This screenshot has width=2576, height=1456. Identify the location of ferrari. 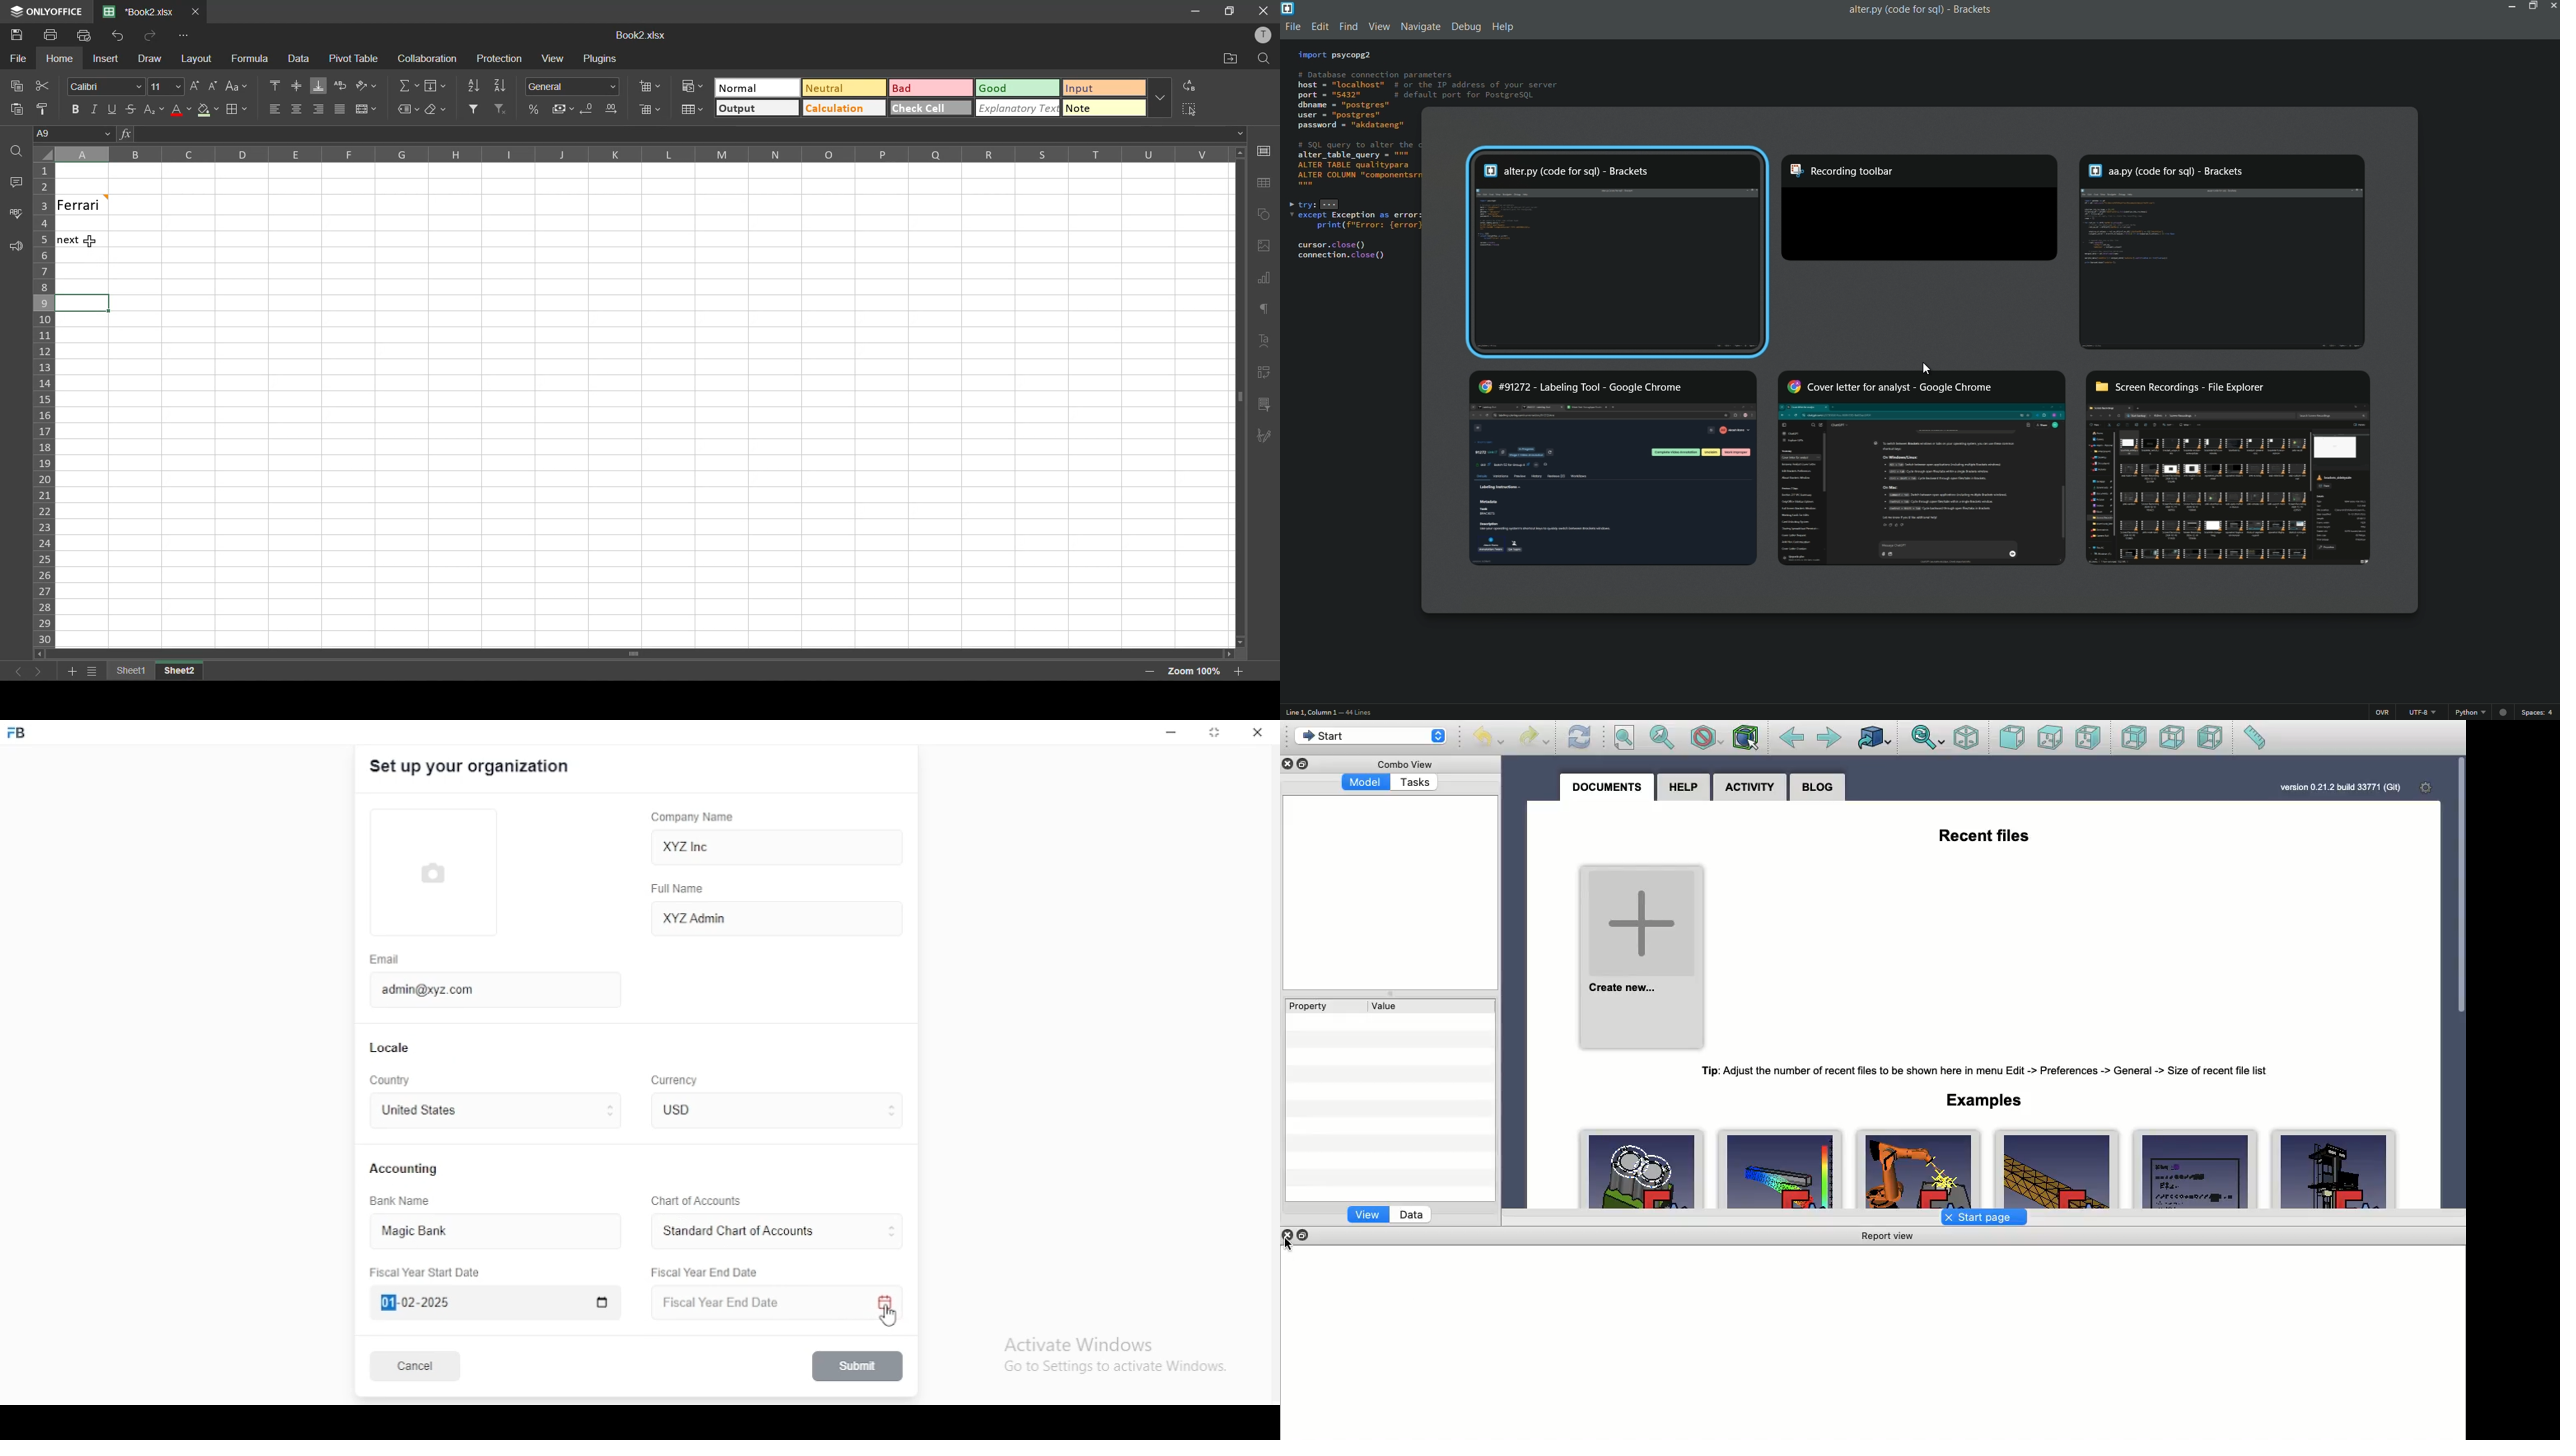
(81, 205).